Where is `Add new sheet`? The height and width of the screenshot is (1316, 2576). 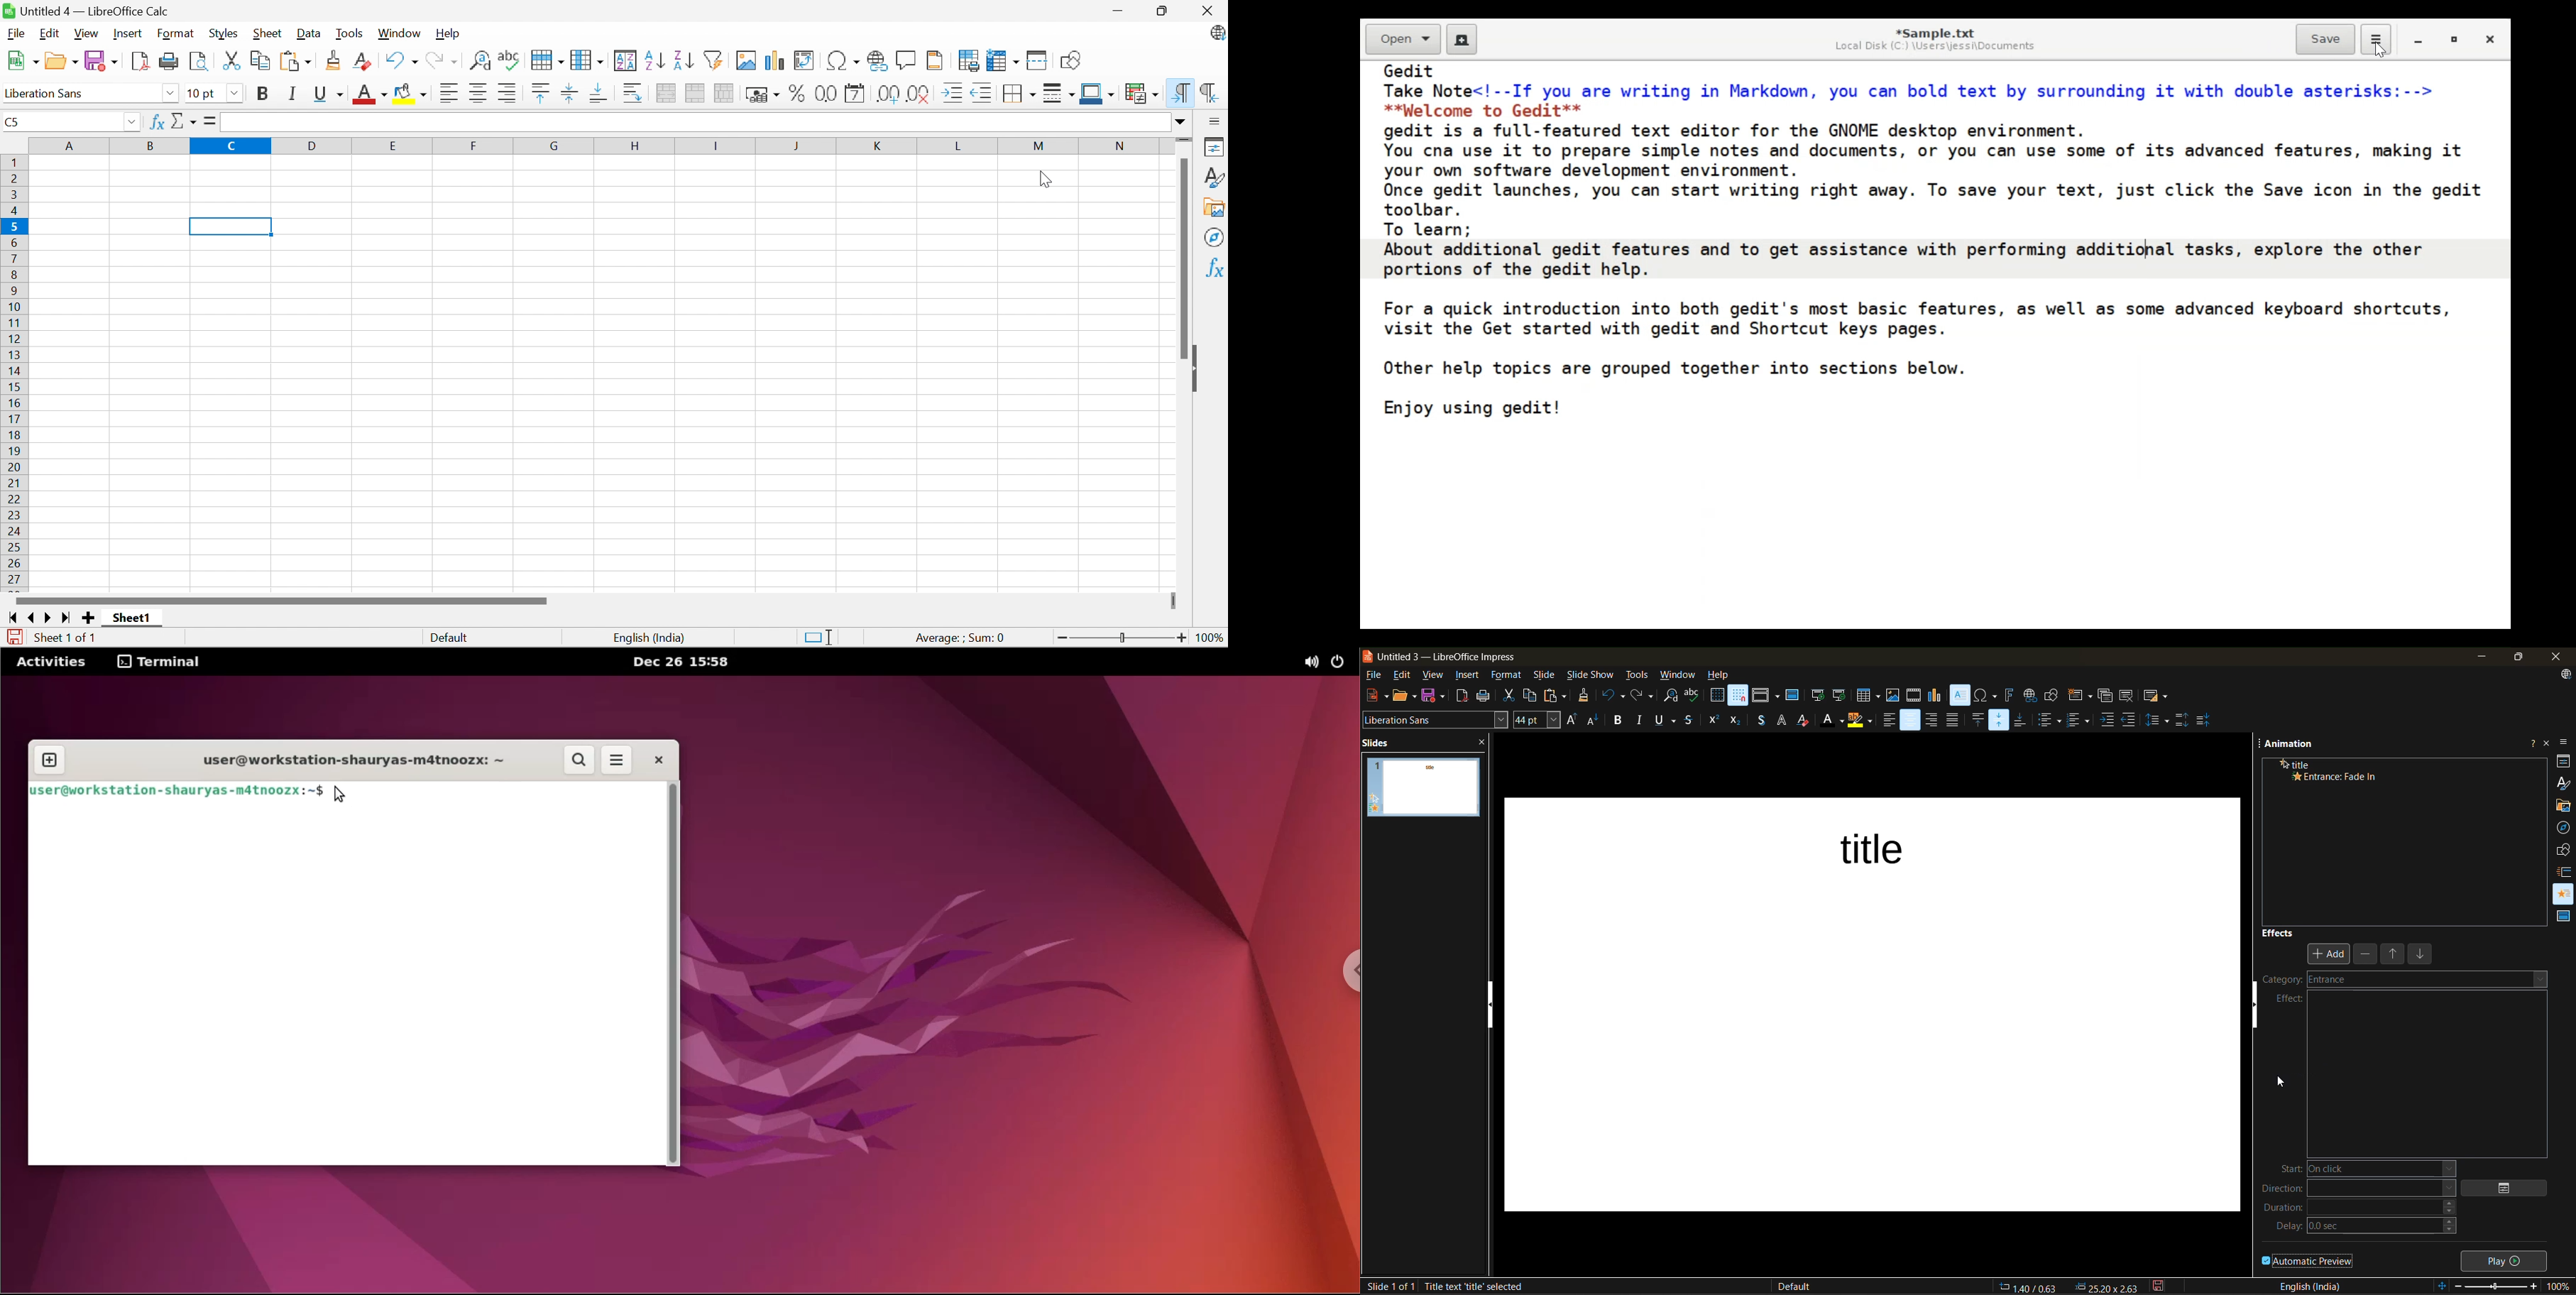
Add new sheet is located at coordinates (90, 617).